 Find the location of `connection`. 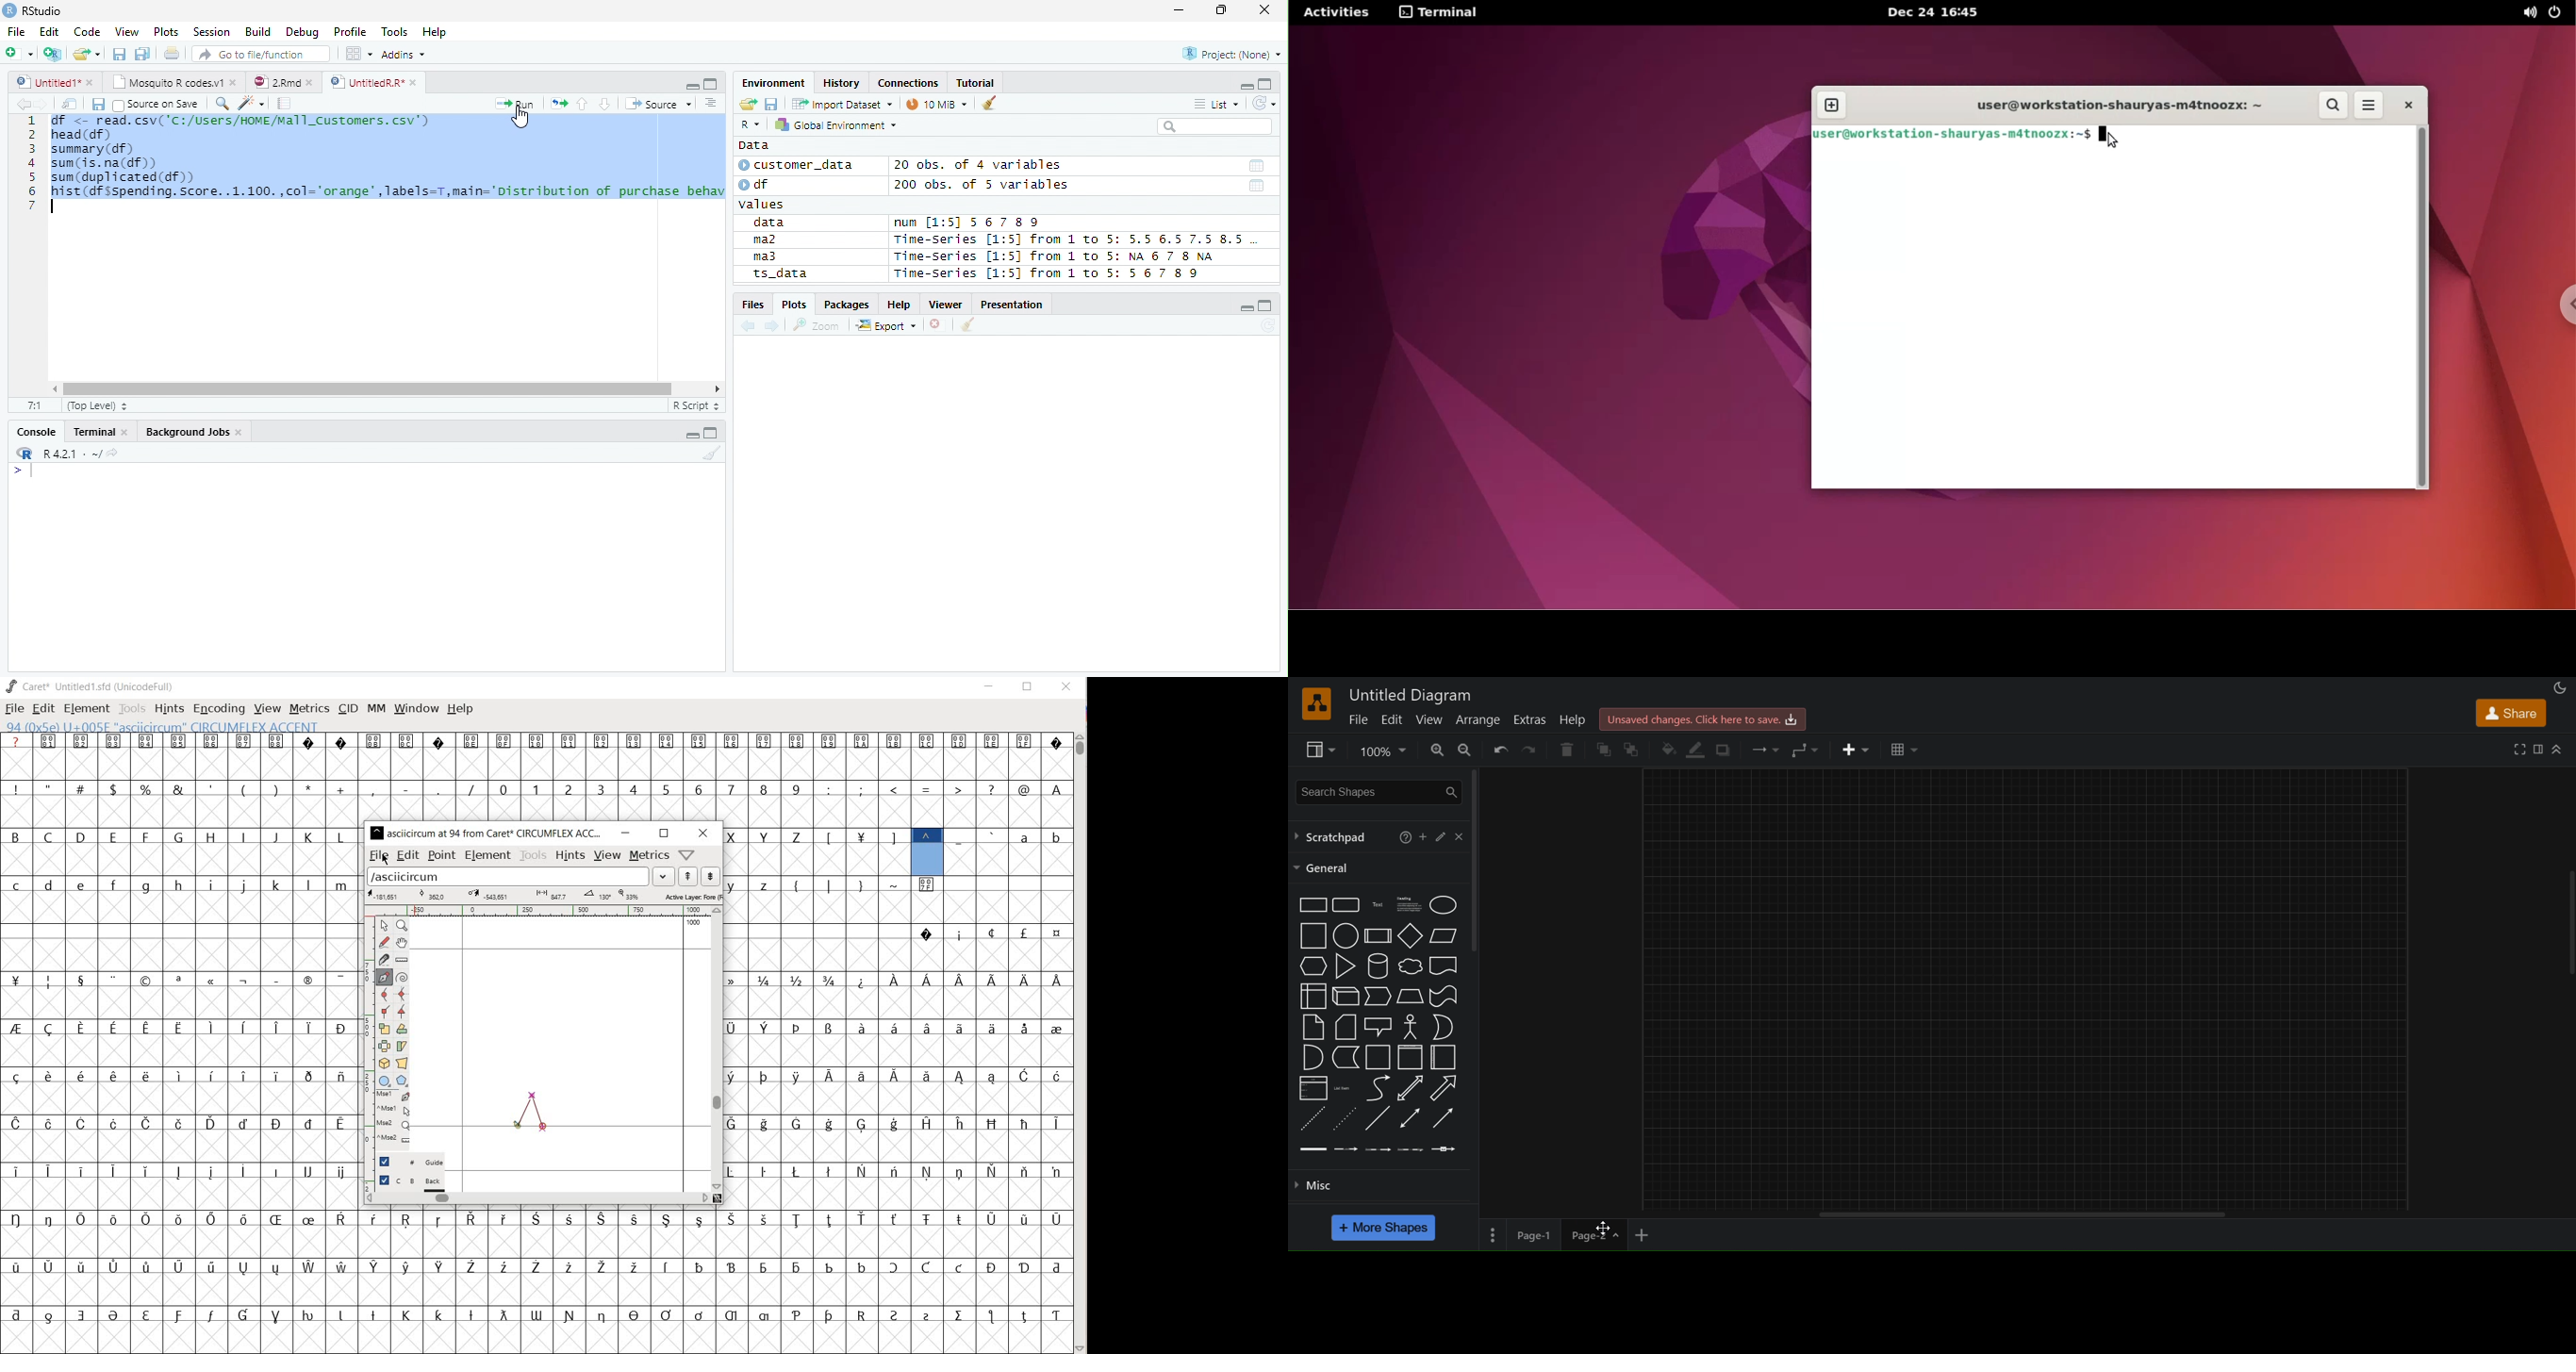

connection is located at coordinates (1766, 749).